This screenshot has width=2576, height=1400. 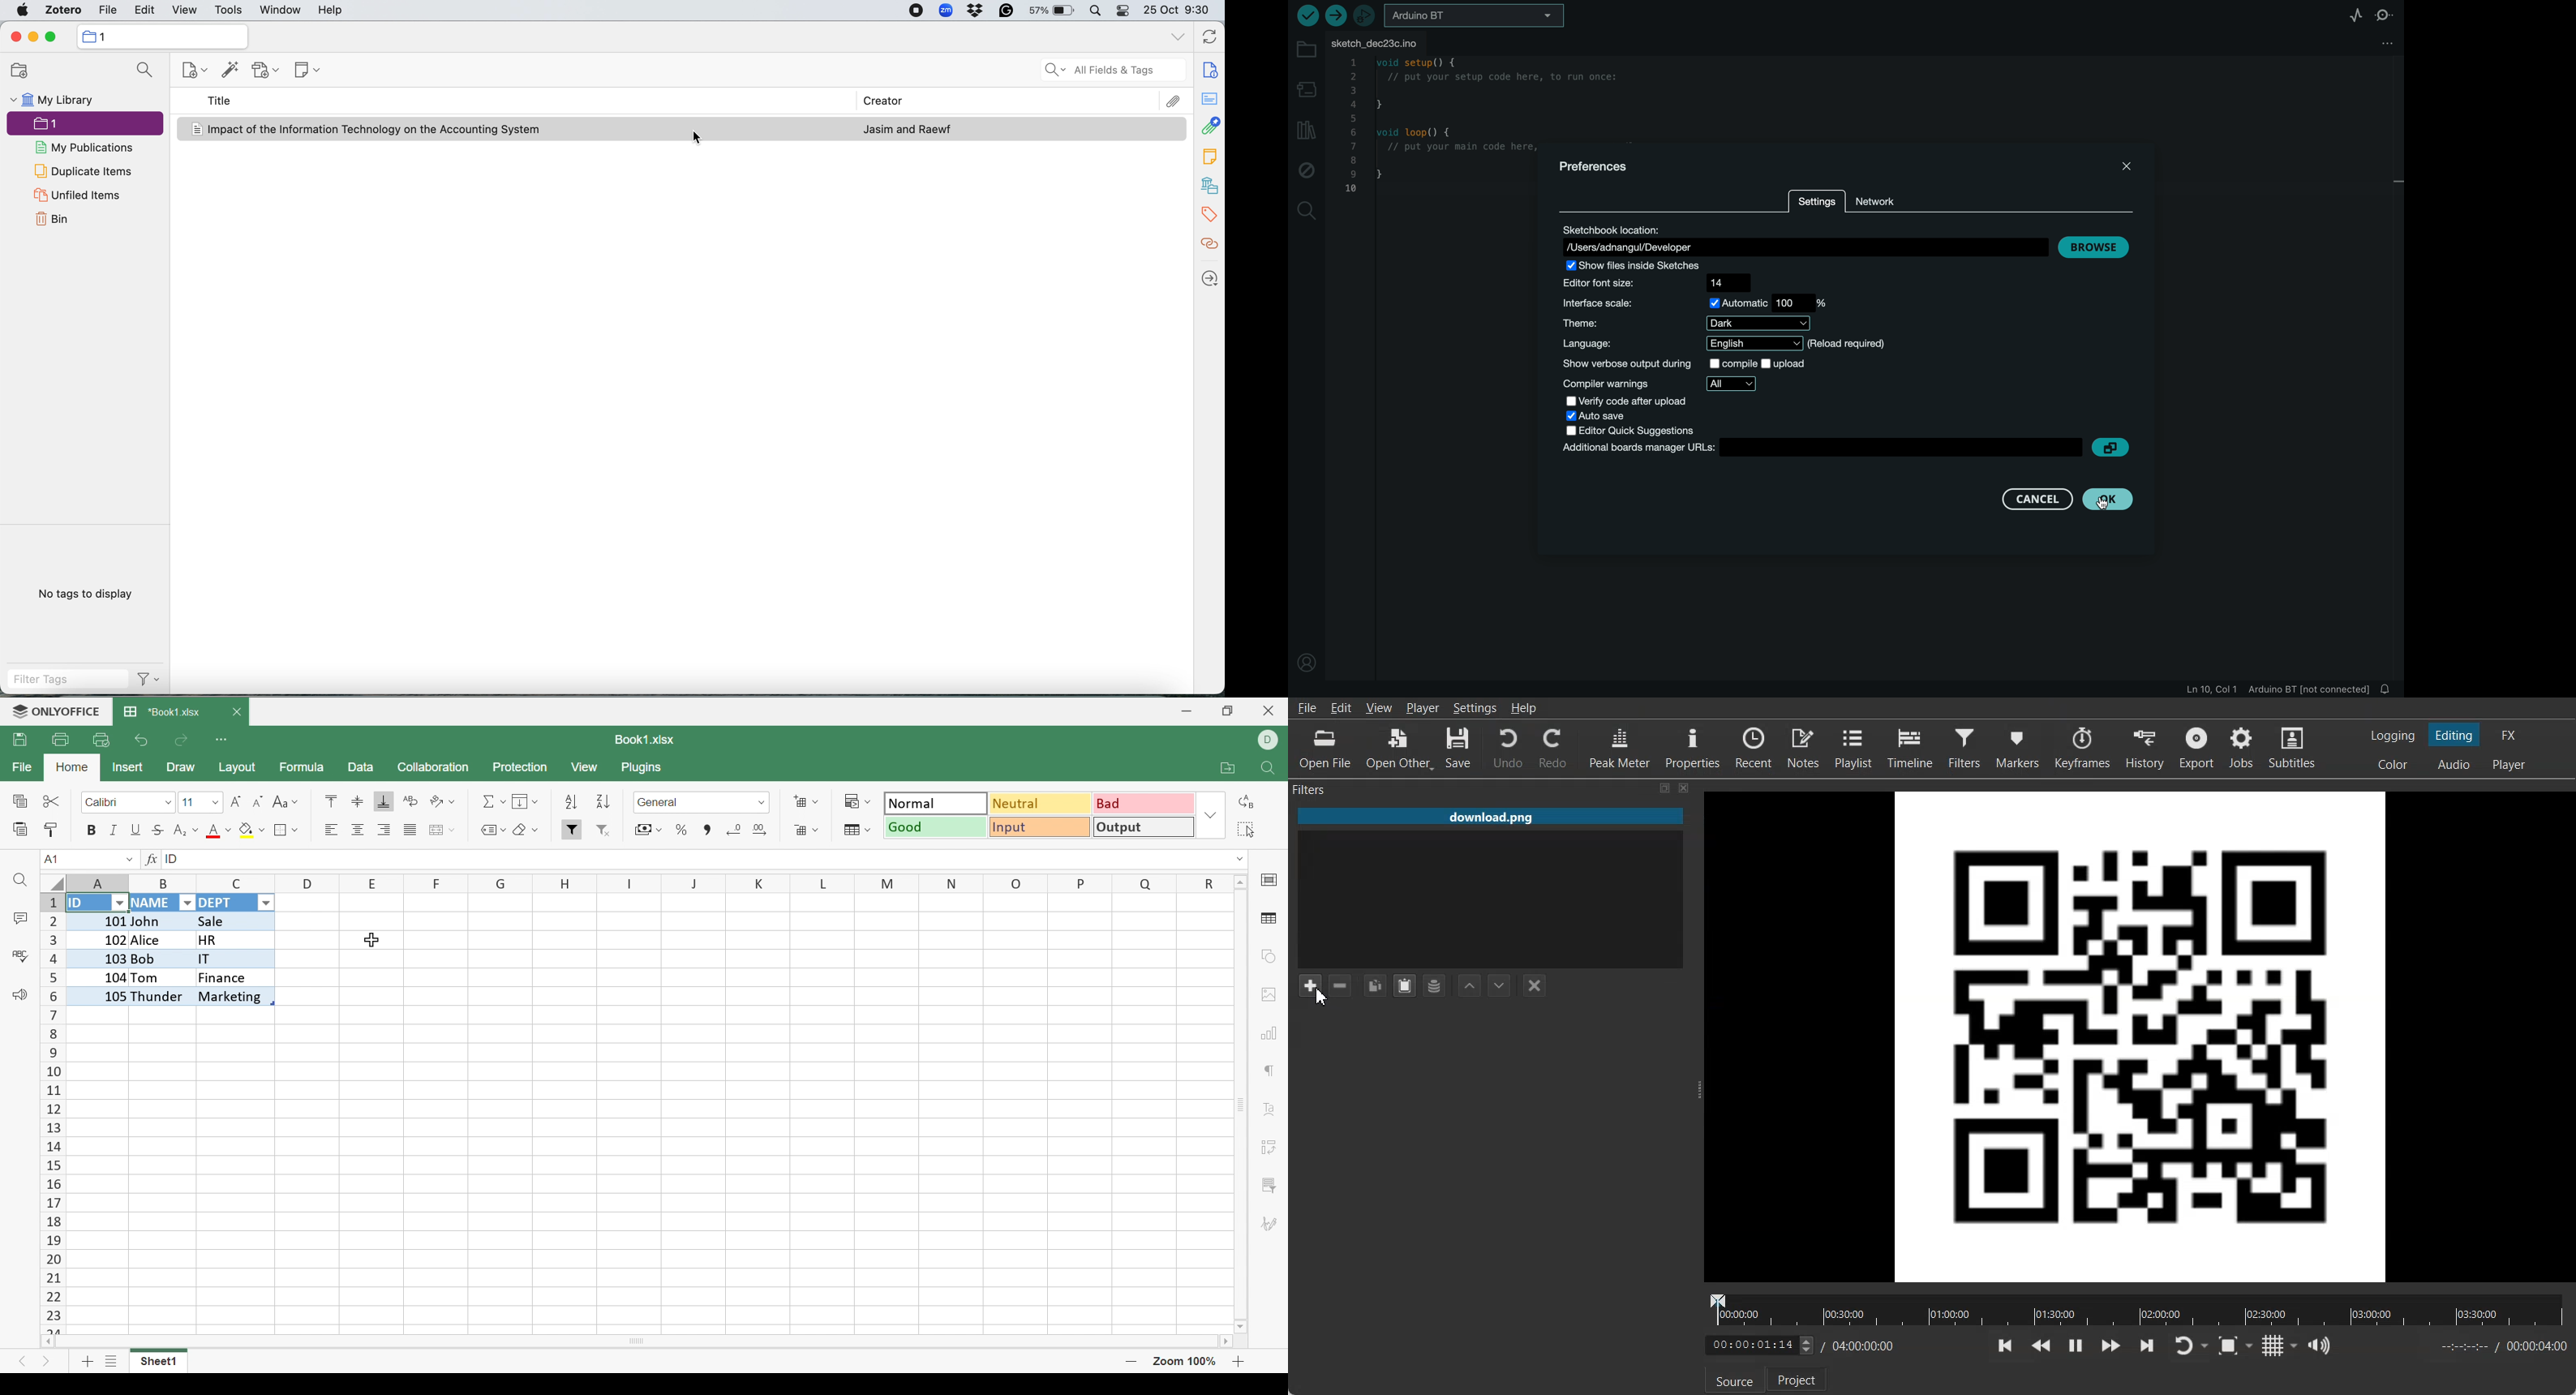 What do you see at coordinates (1798, 1379) in the screenshot?
I see `Project` at bounding box center [1798, 1379].